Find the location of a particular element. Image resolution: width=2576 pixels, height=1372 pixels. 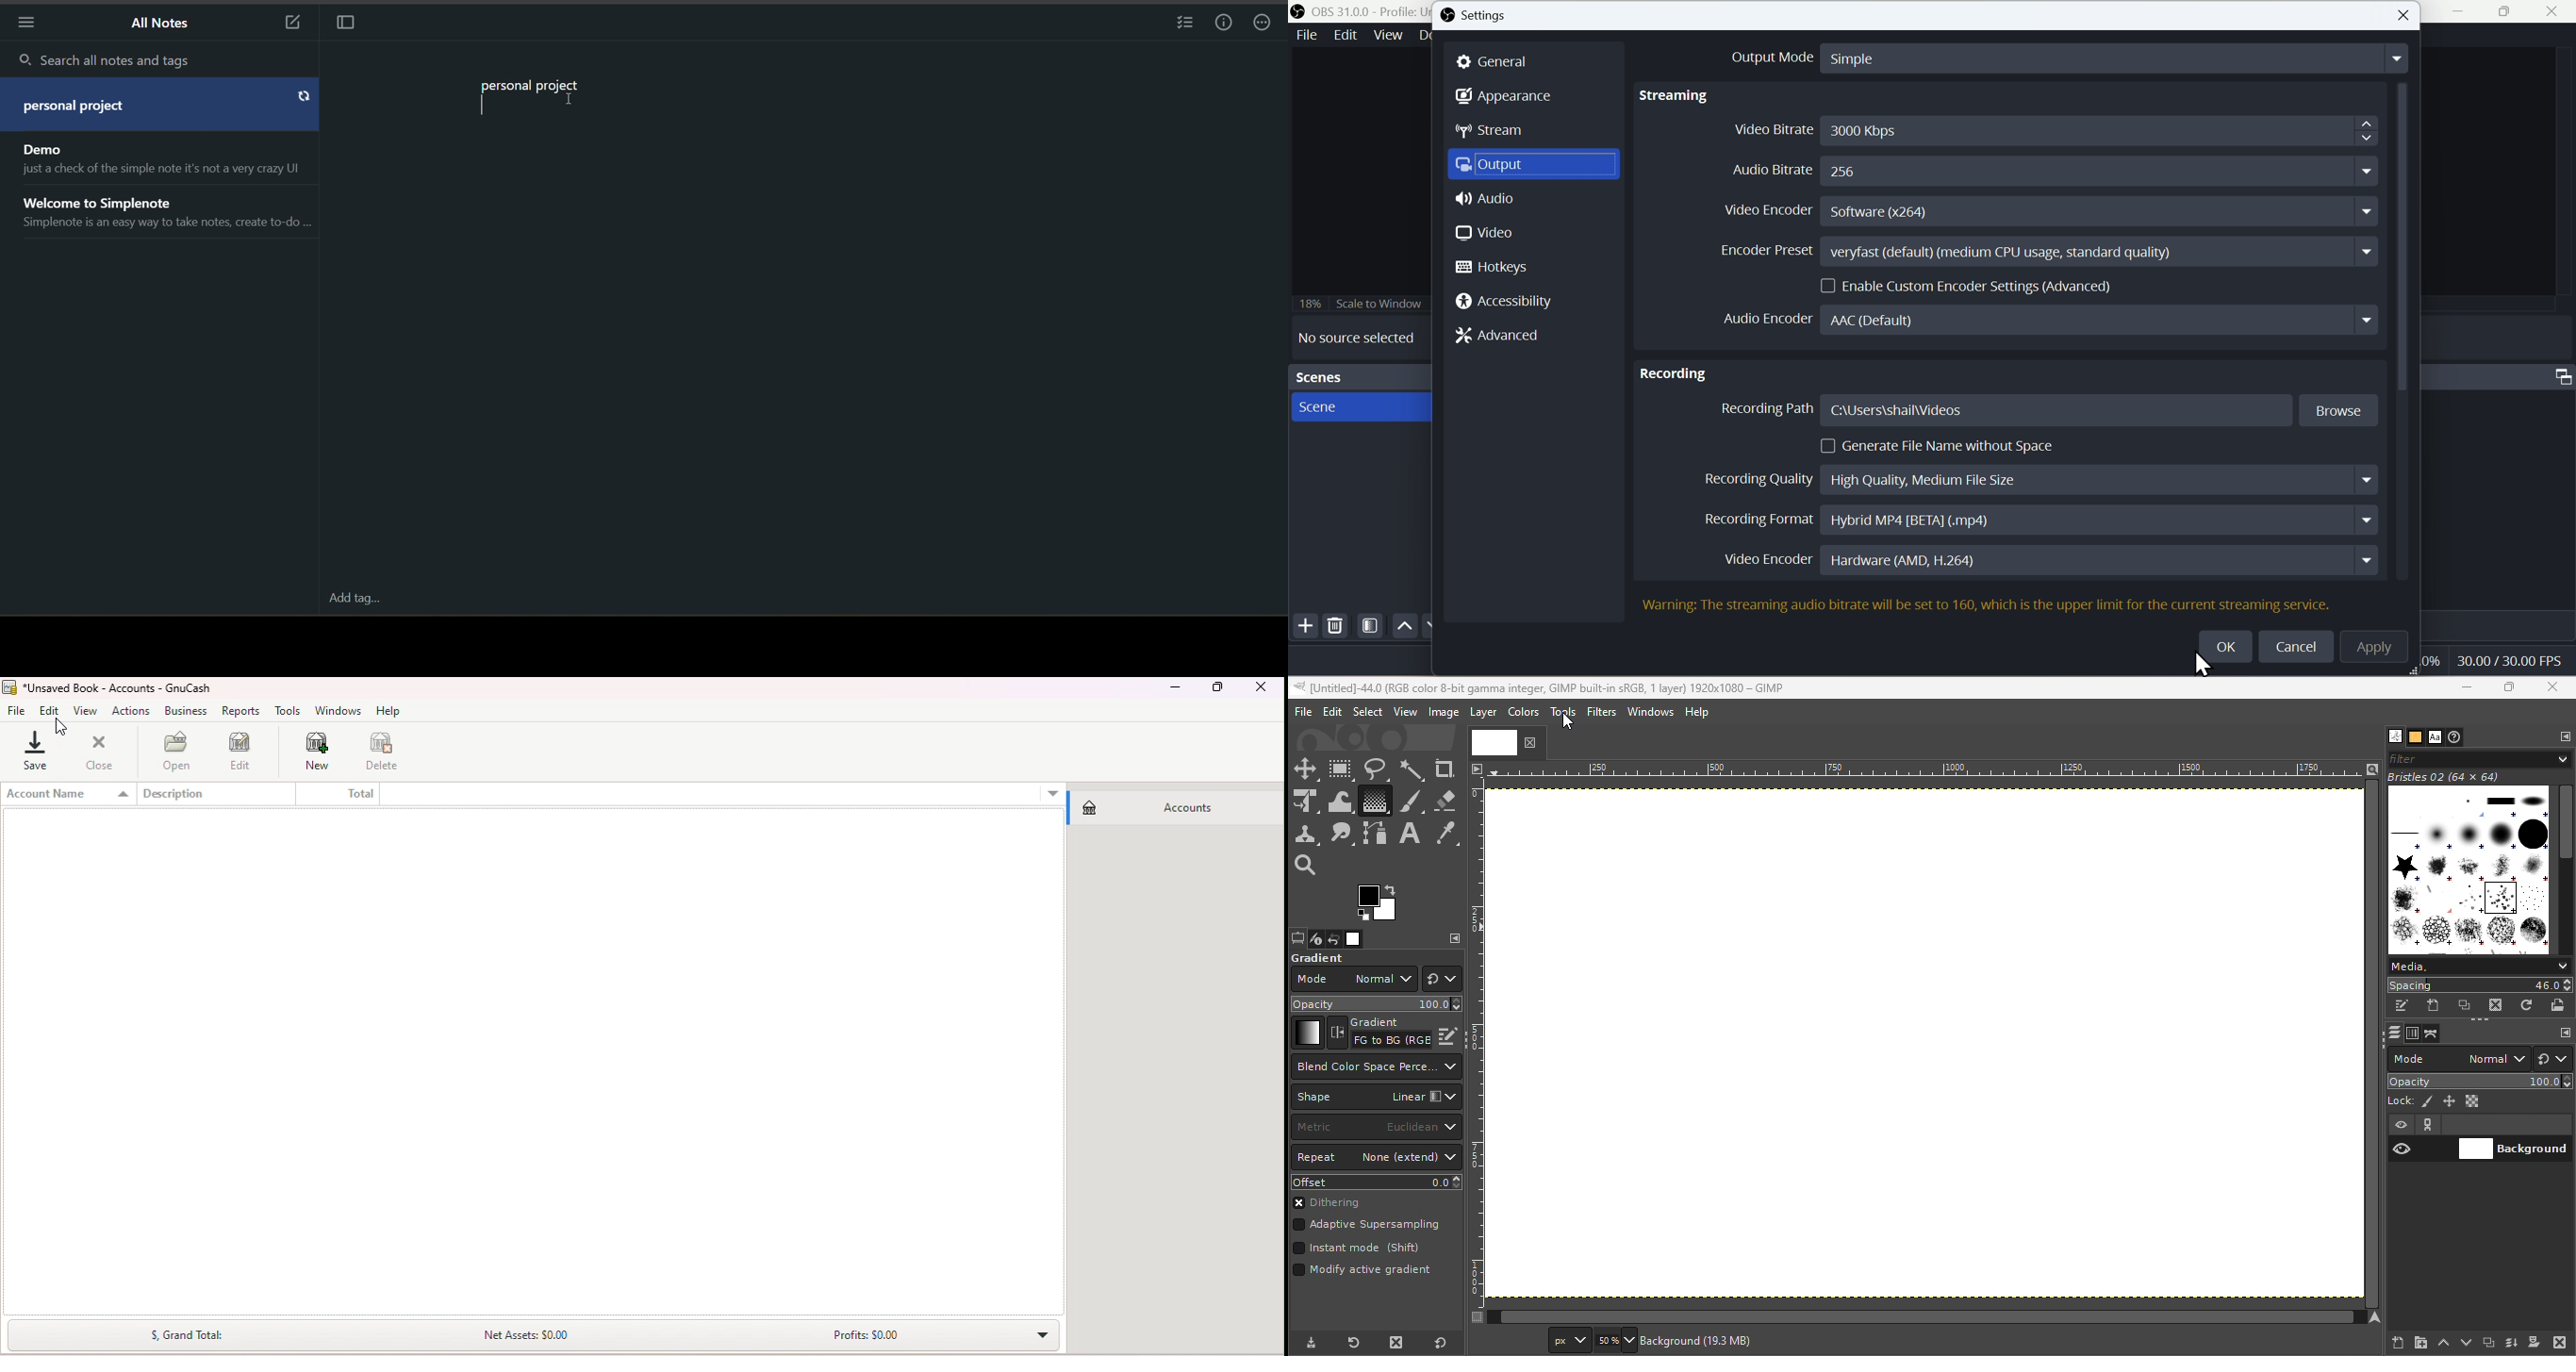

Close is located at coordinates (2554, 688).